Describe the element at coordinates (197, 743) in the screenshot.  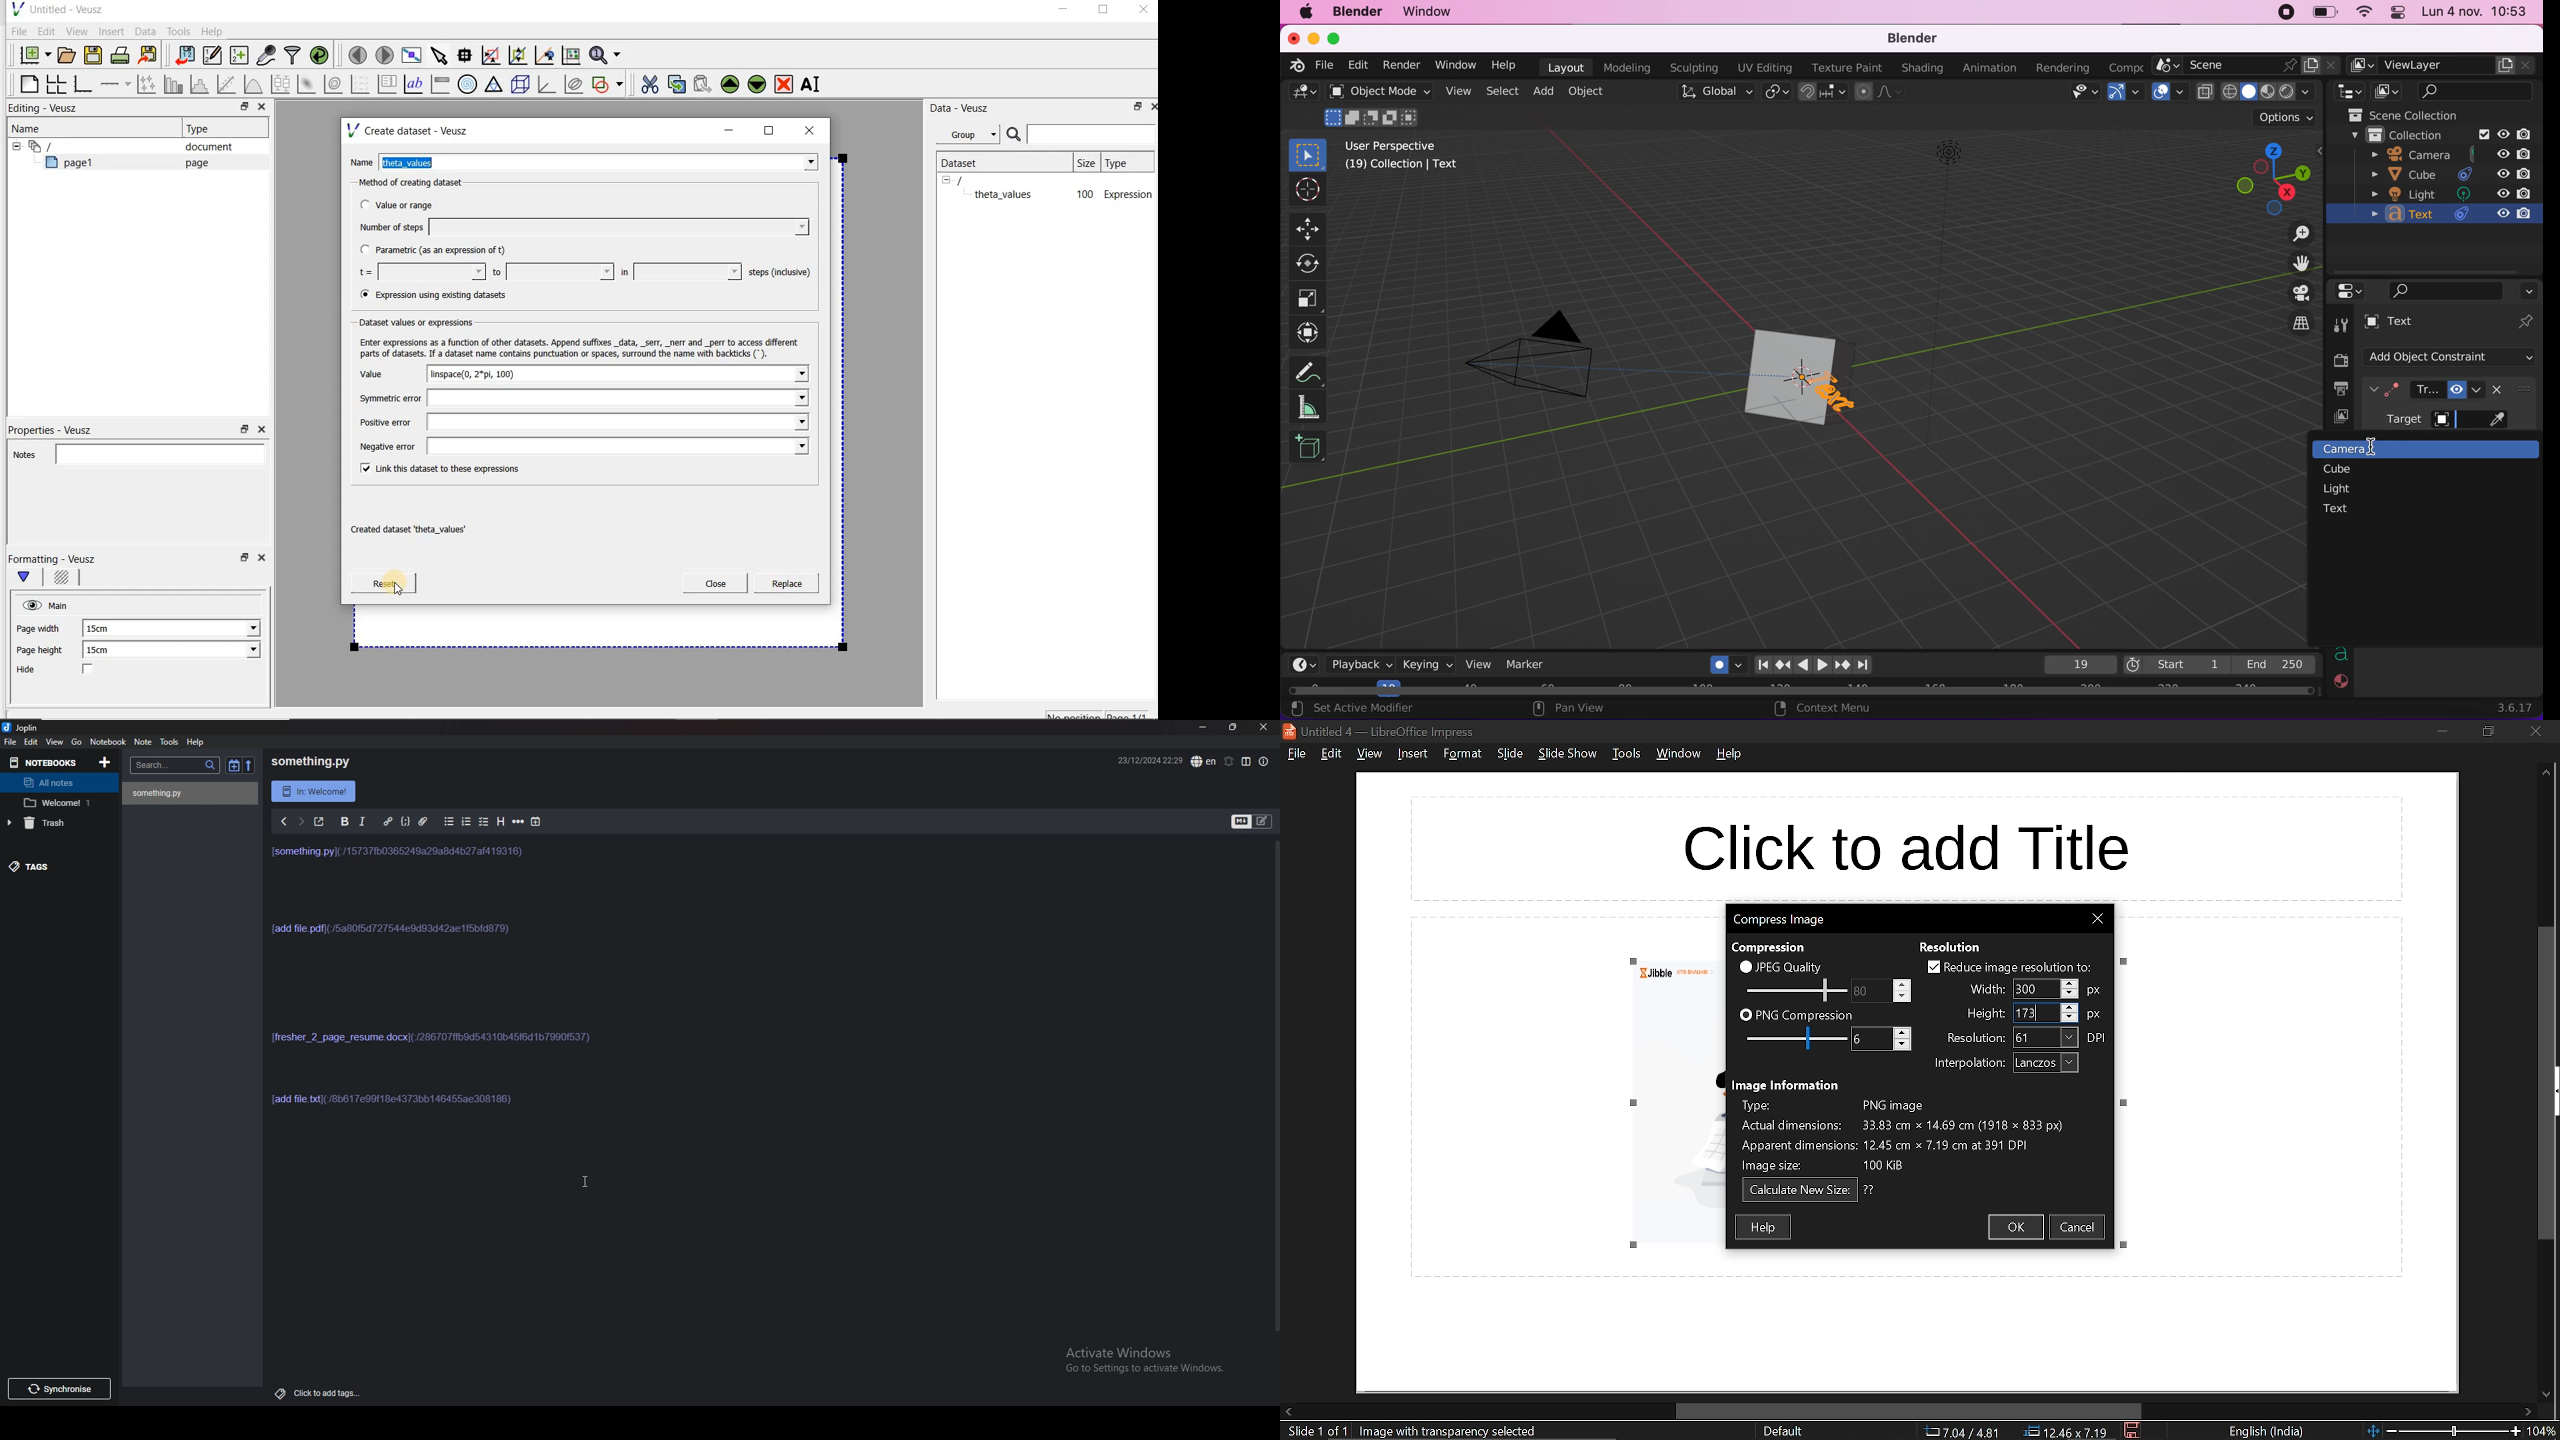
I see `help` at that location.